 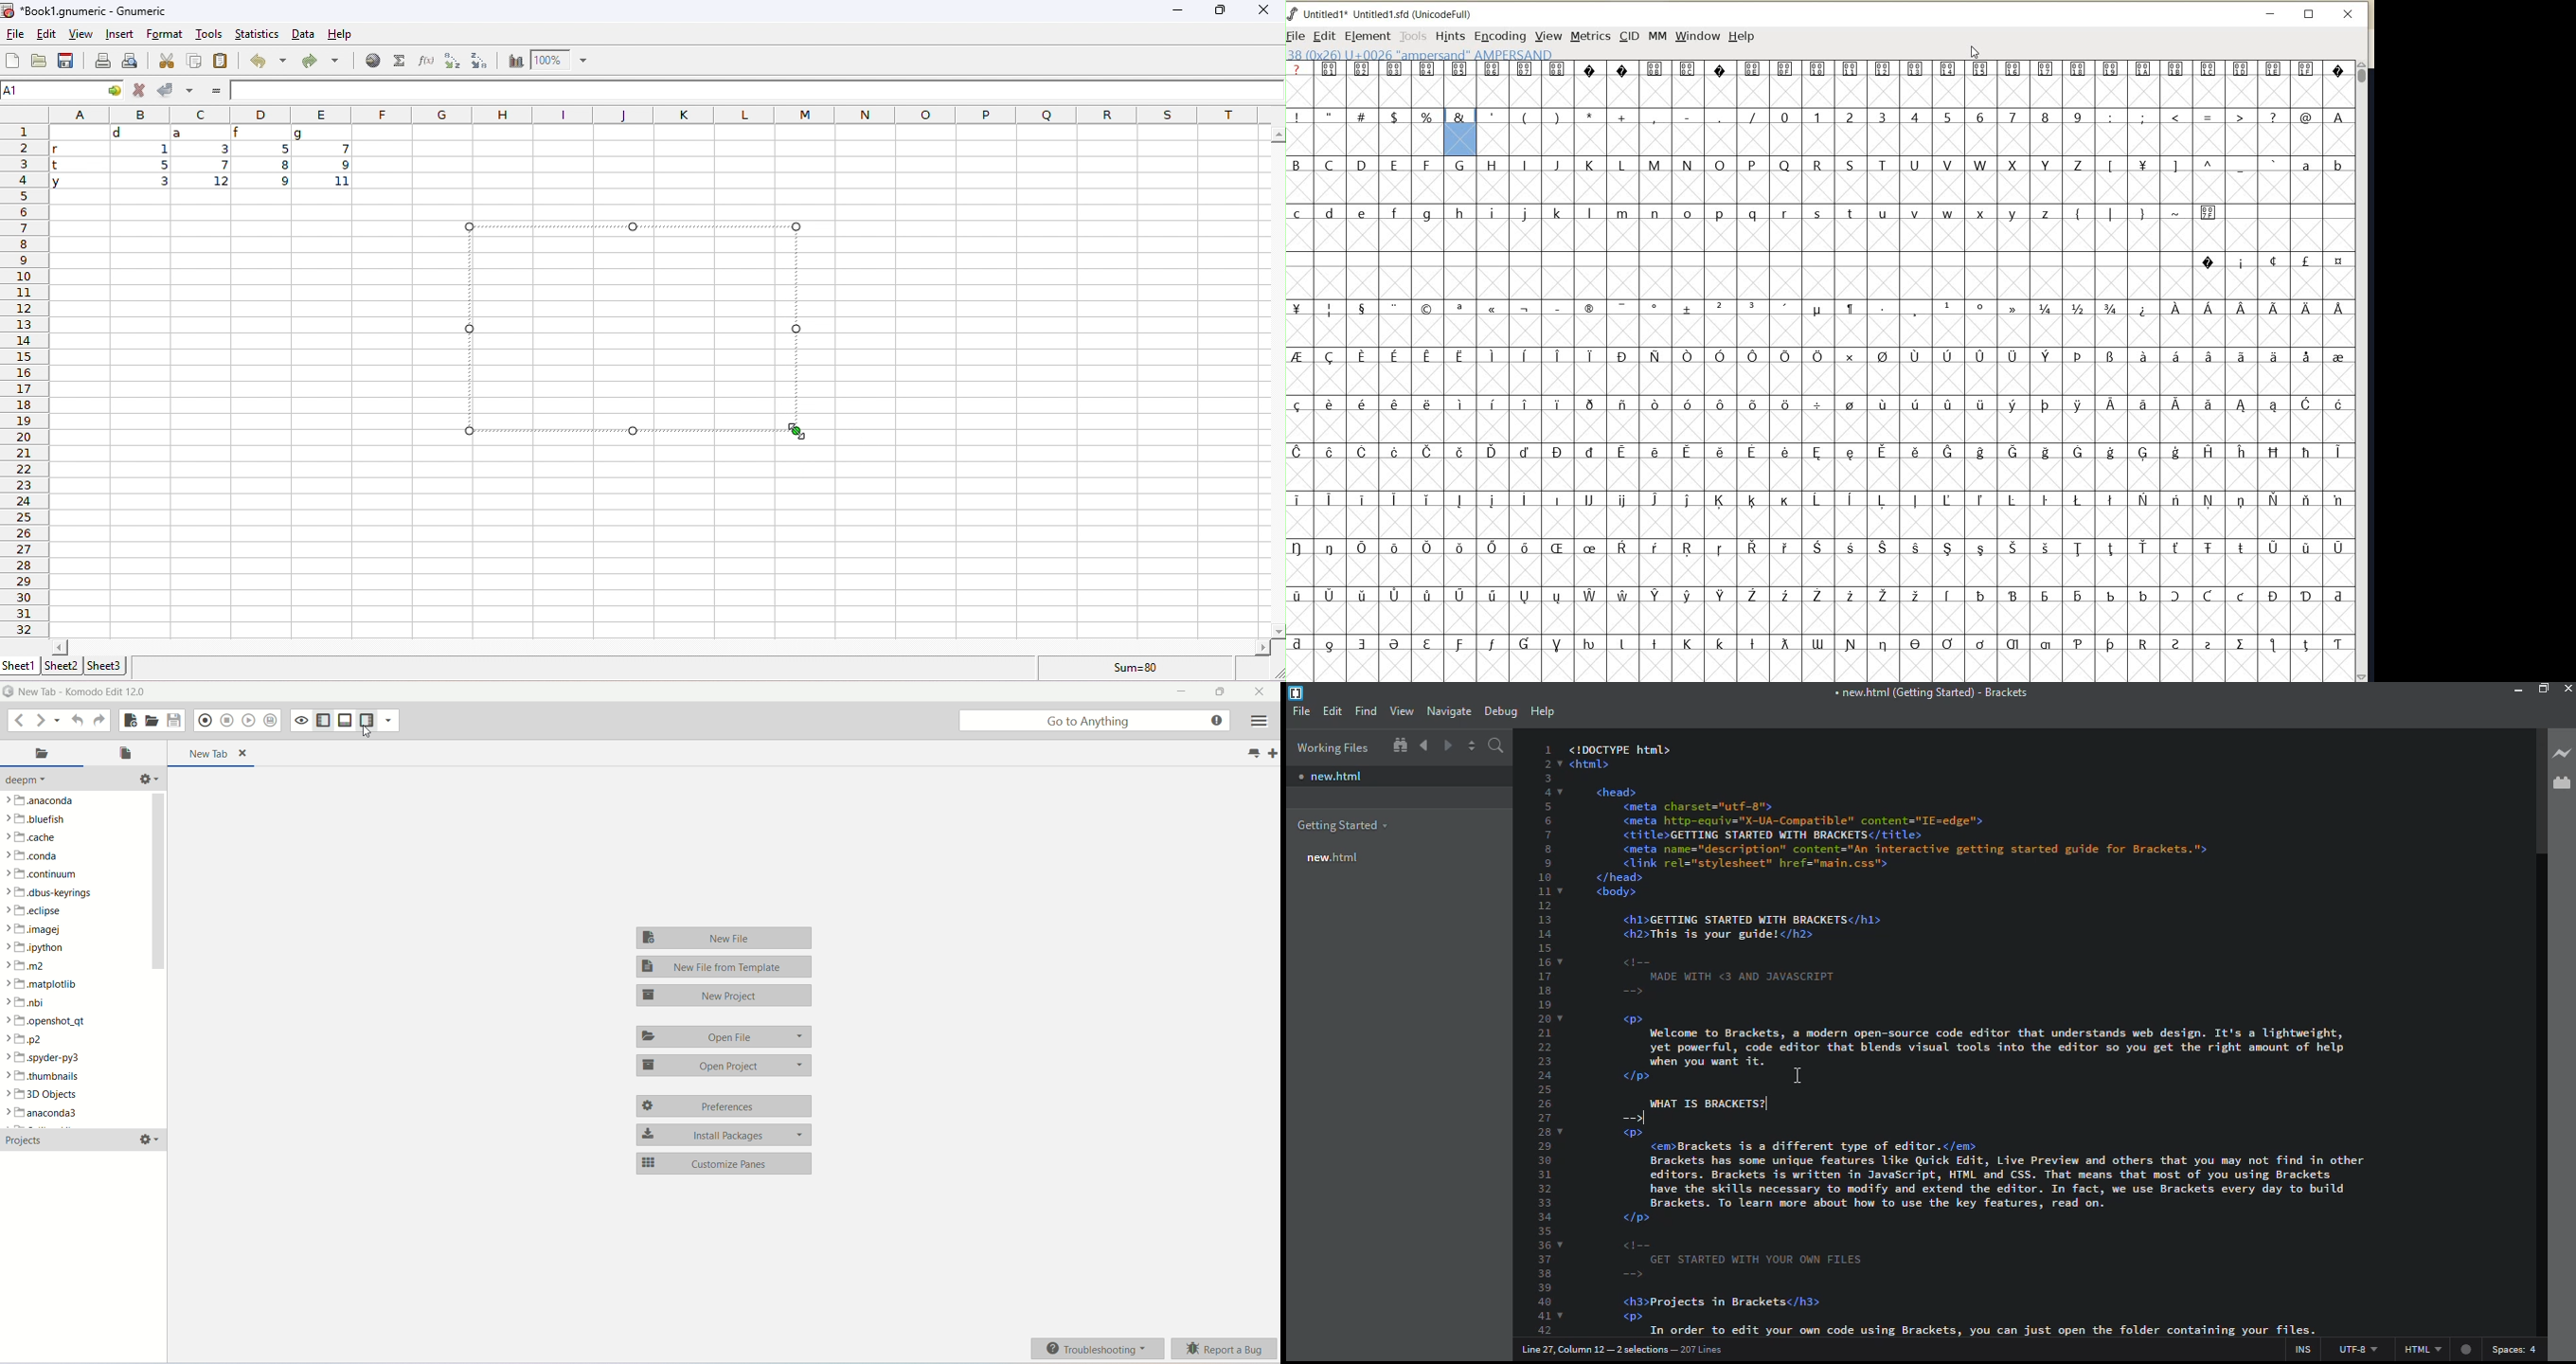 I want to click on column headings, so click(x=654, y=114).